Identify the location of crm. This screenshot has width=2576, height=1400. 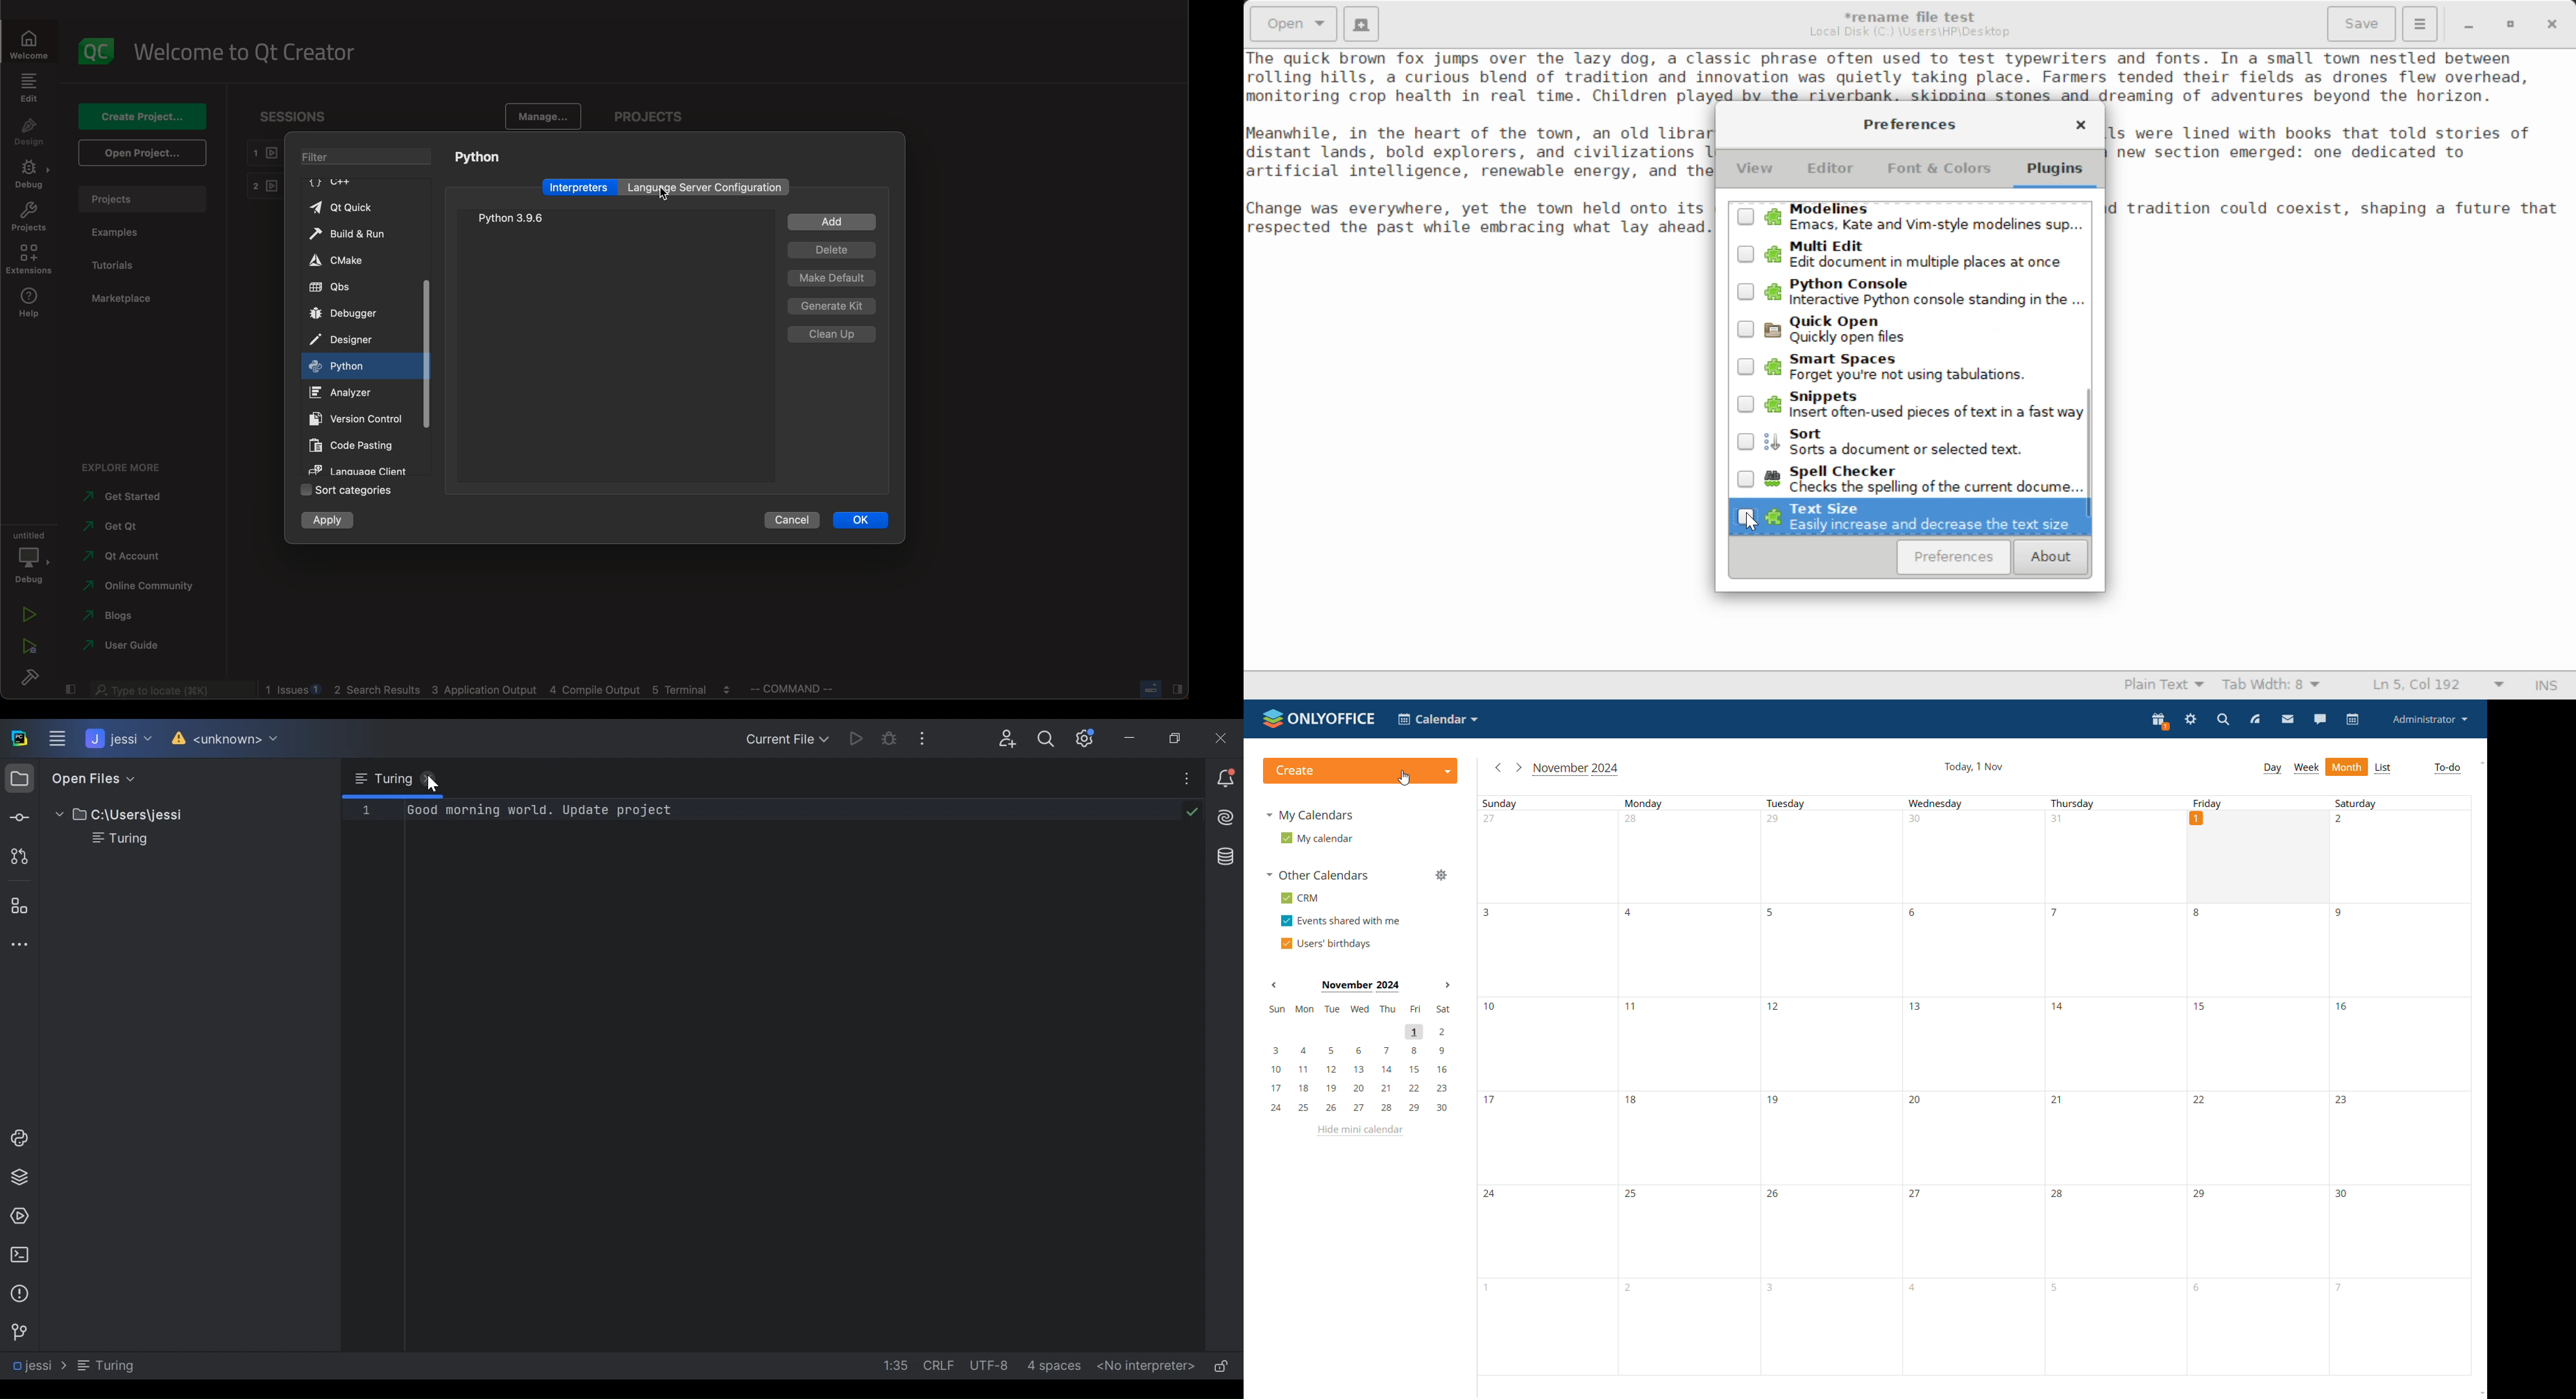
(1301, 898).